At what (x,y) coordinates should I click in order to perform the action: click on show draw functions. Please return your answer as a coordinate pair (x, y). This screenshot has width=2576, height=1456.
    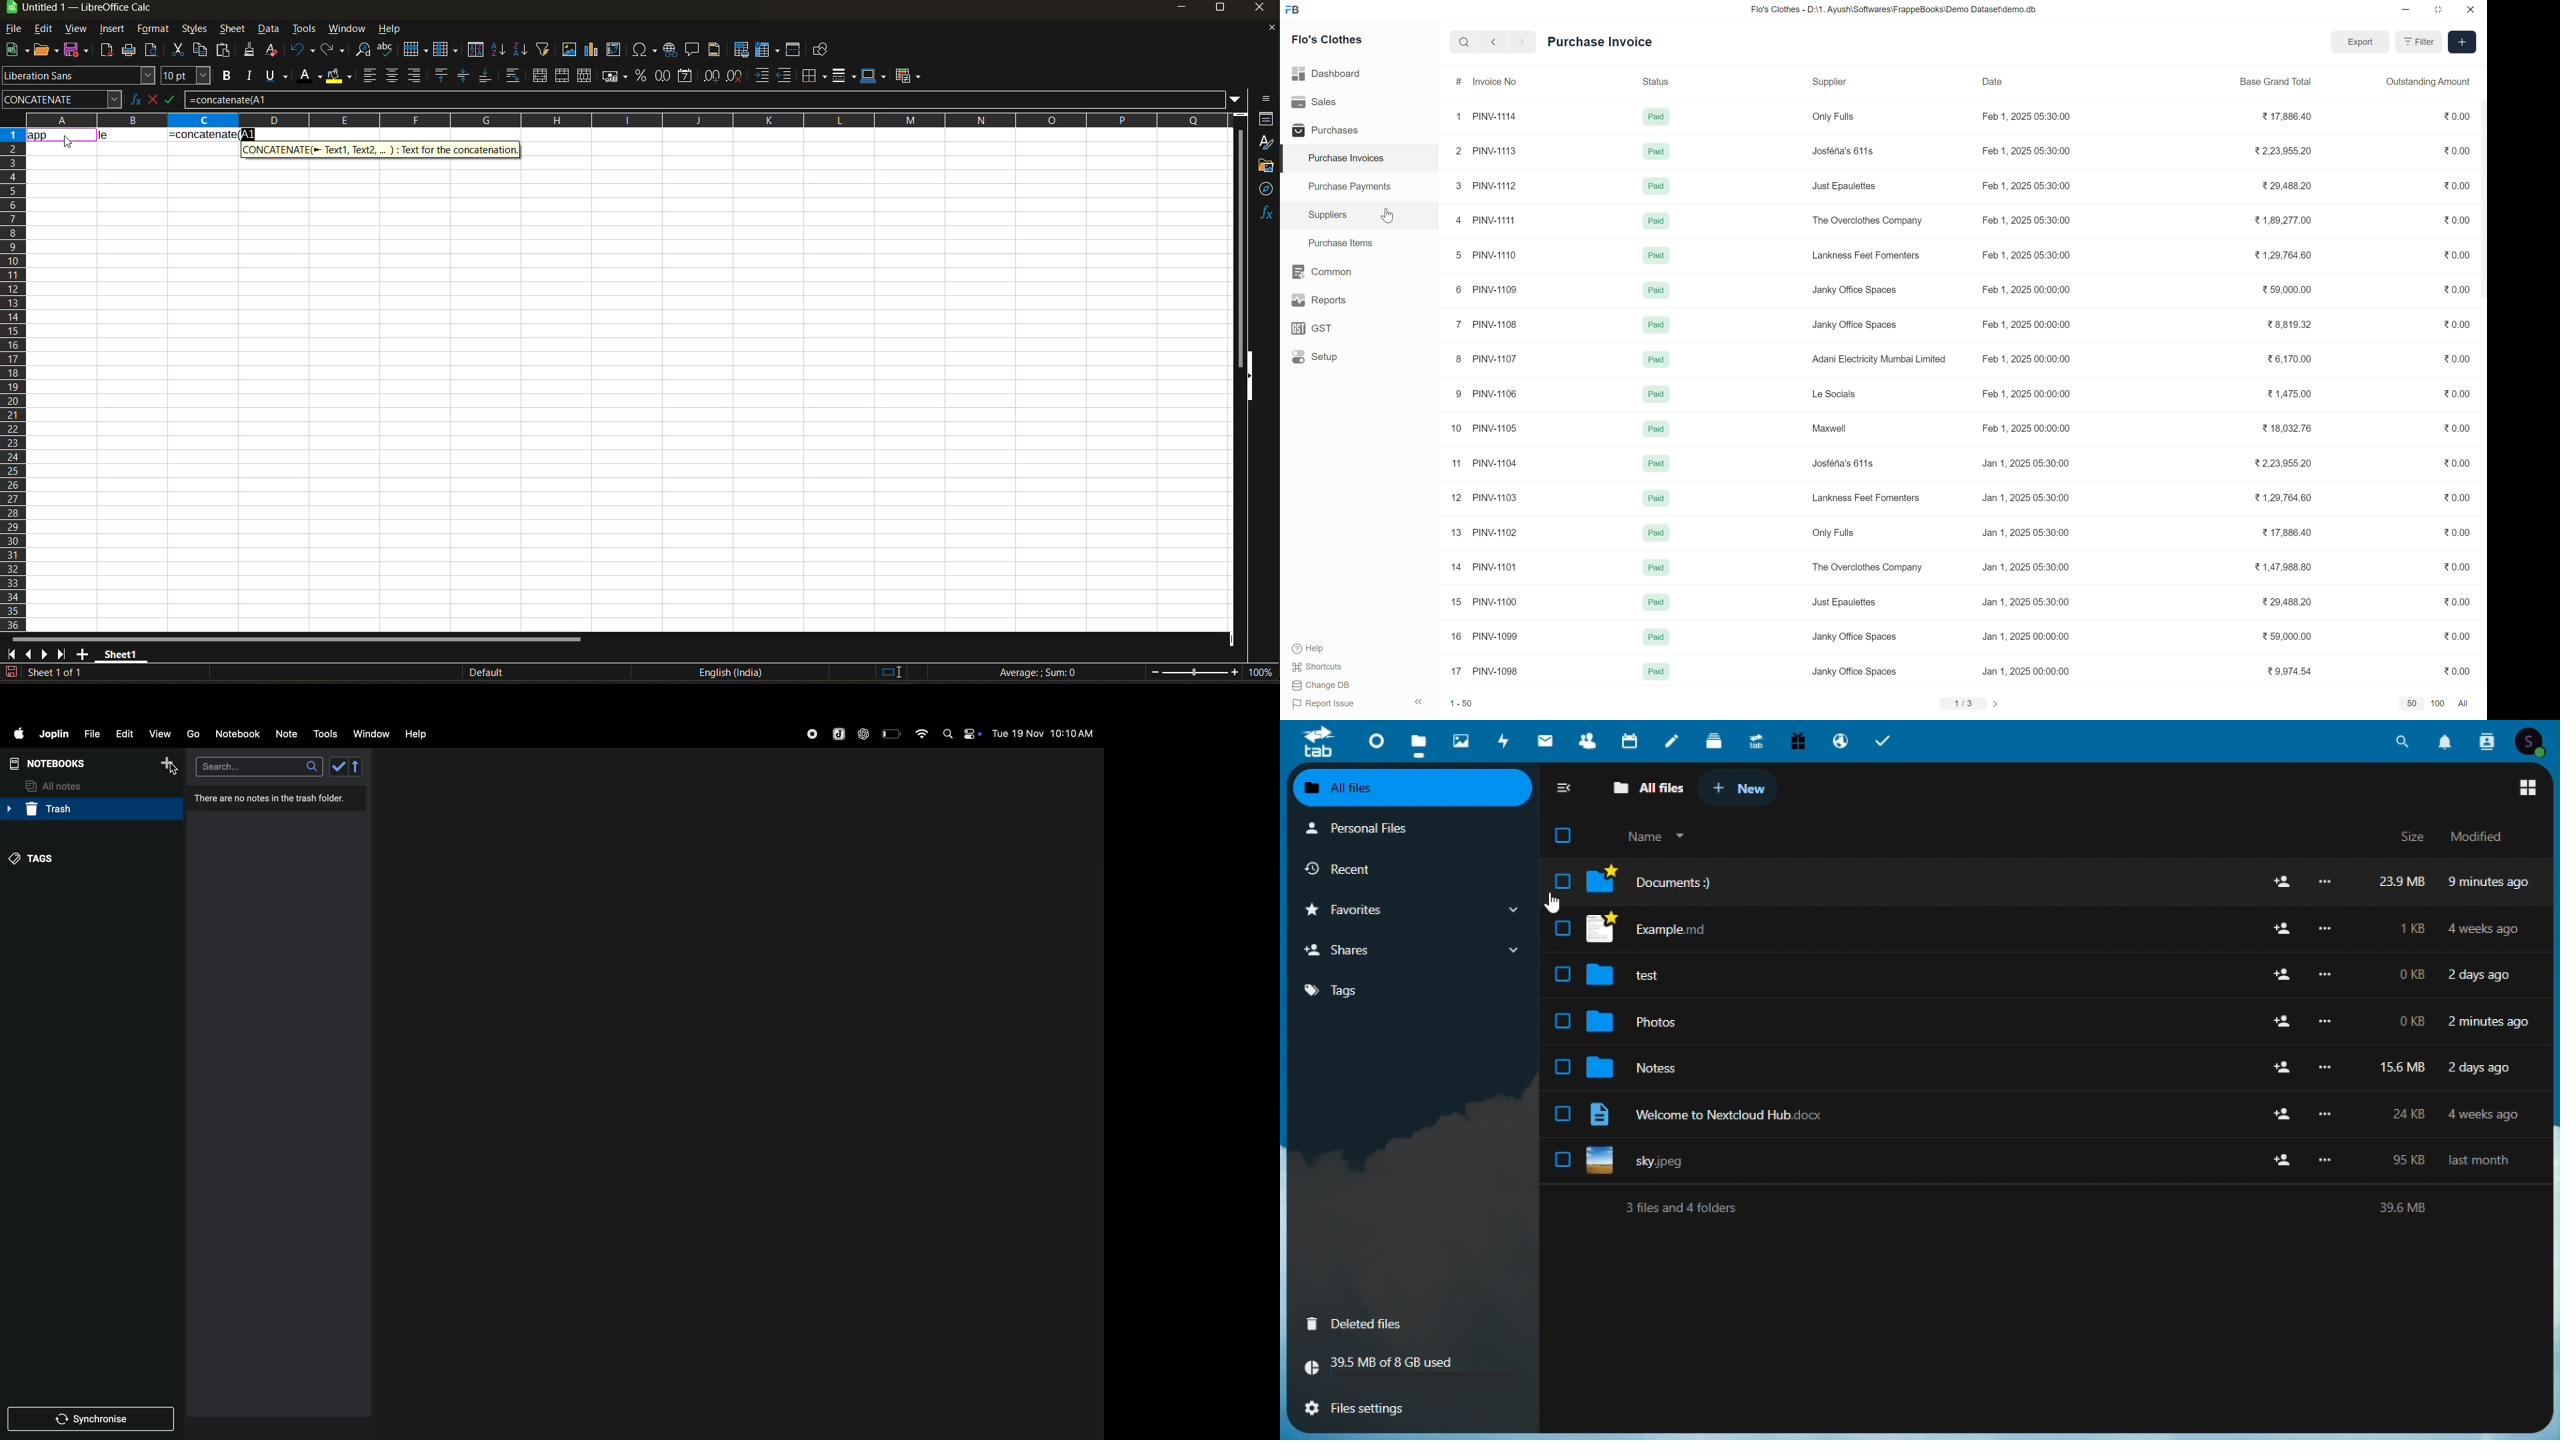
    Looking at the image, I should click on (818, 52).